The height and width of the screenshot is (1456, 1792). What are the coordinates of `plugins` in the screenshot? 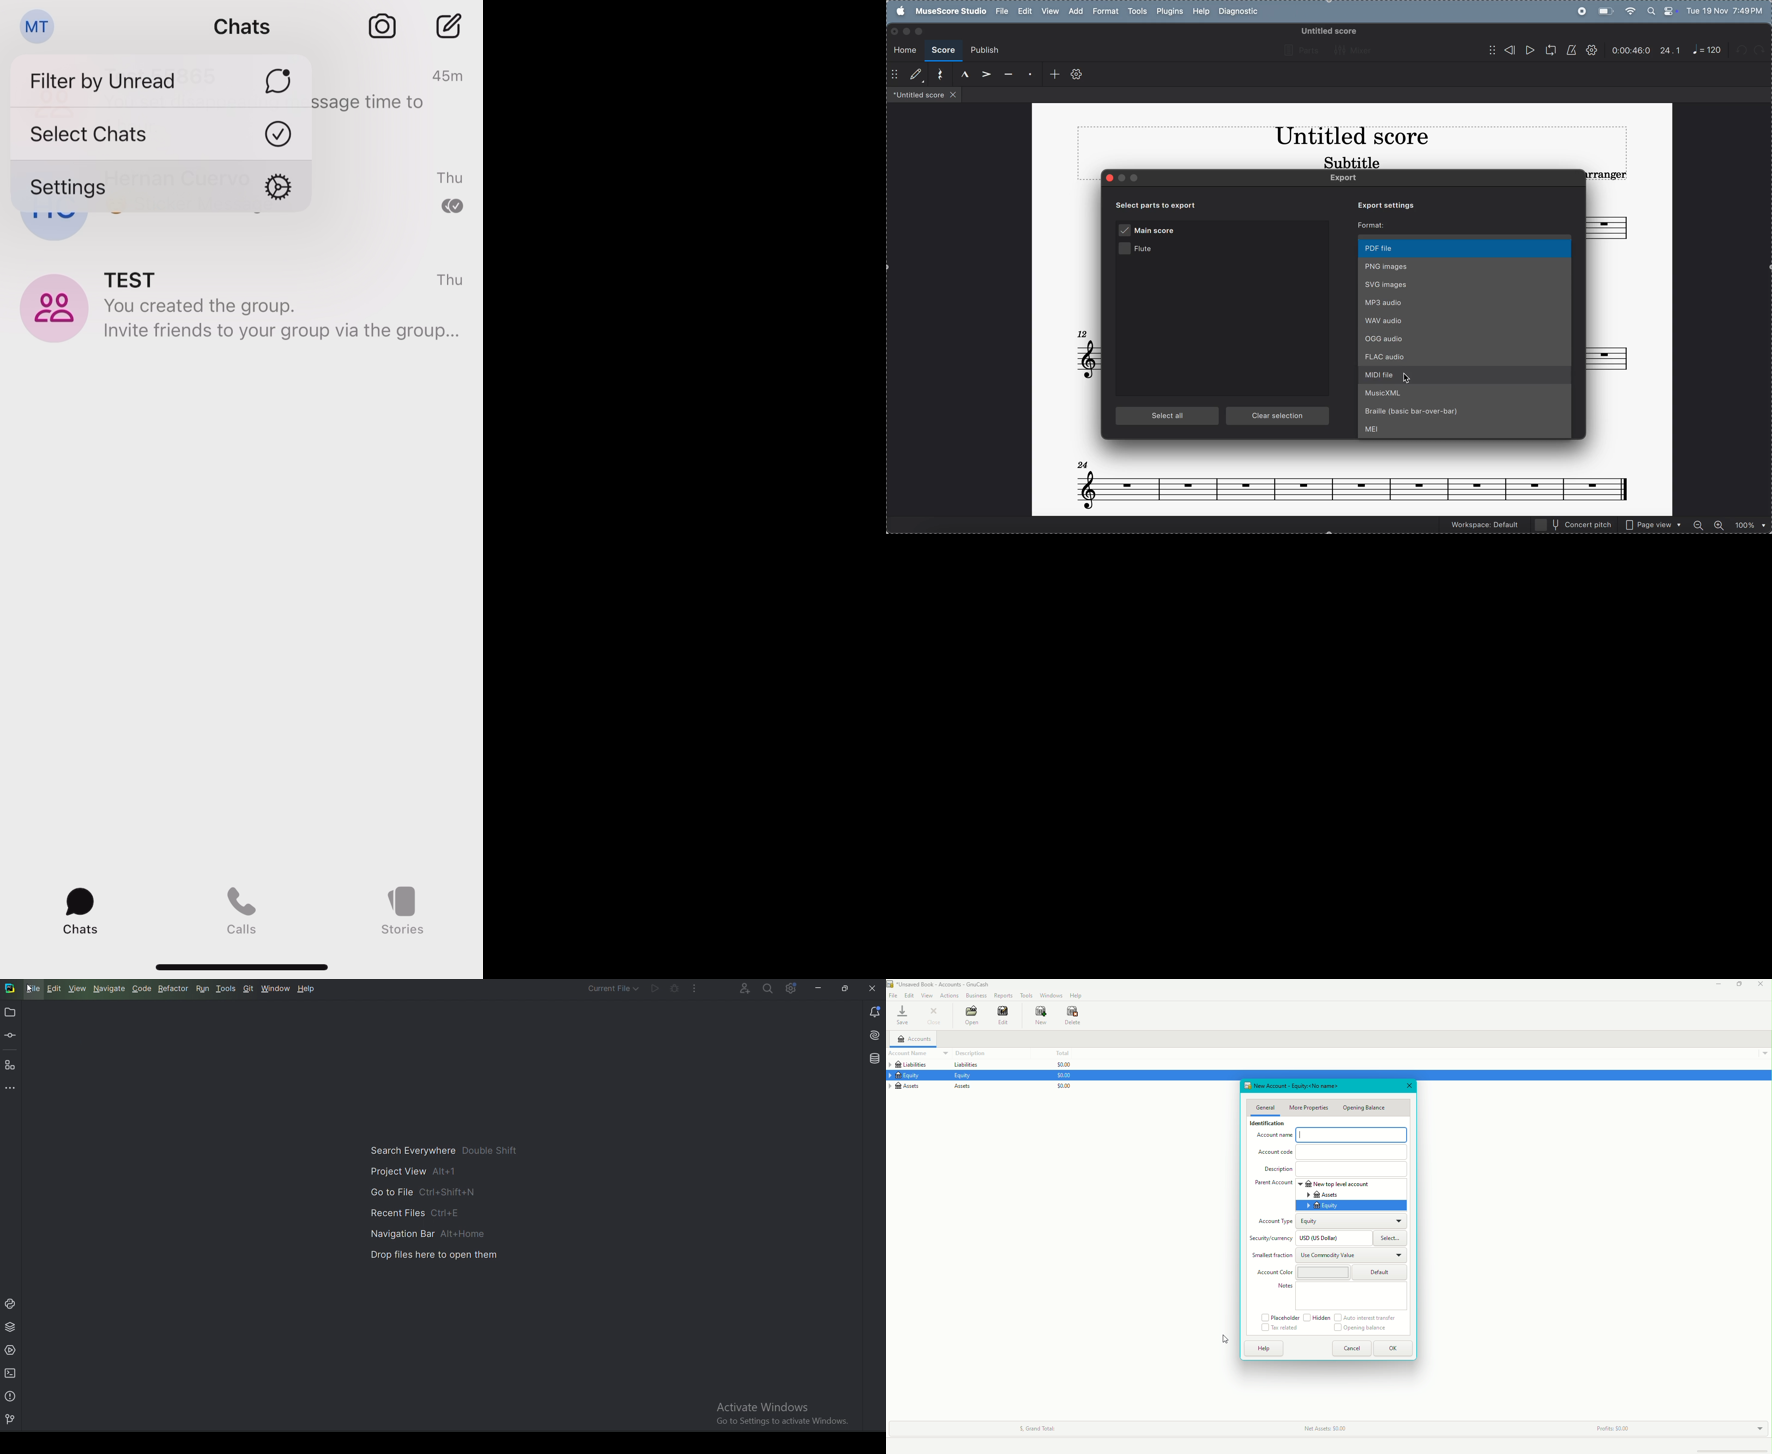 It's located at (1168, 12).